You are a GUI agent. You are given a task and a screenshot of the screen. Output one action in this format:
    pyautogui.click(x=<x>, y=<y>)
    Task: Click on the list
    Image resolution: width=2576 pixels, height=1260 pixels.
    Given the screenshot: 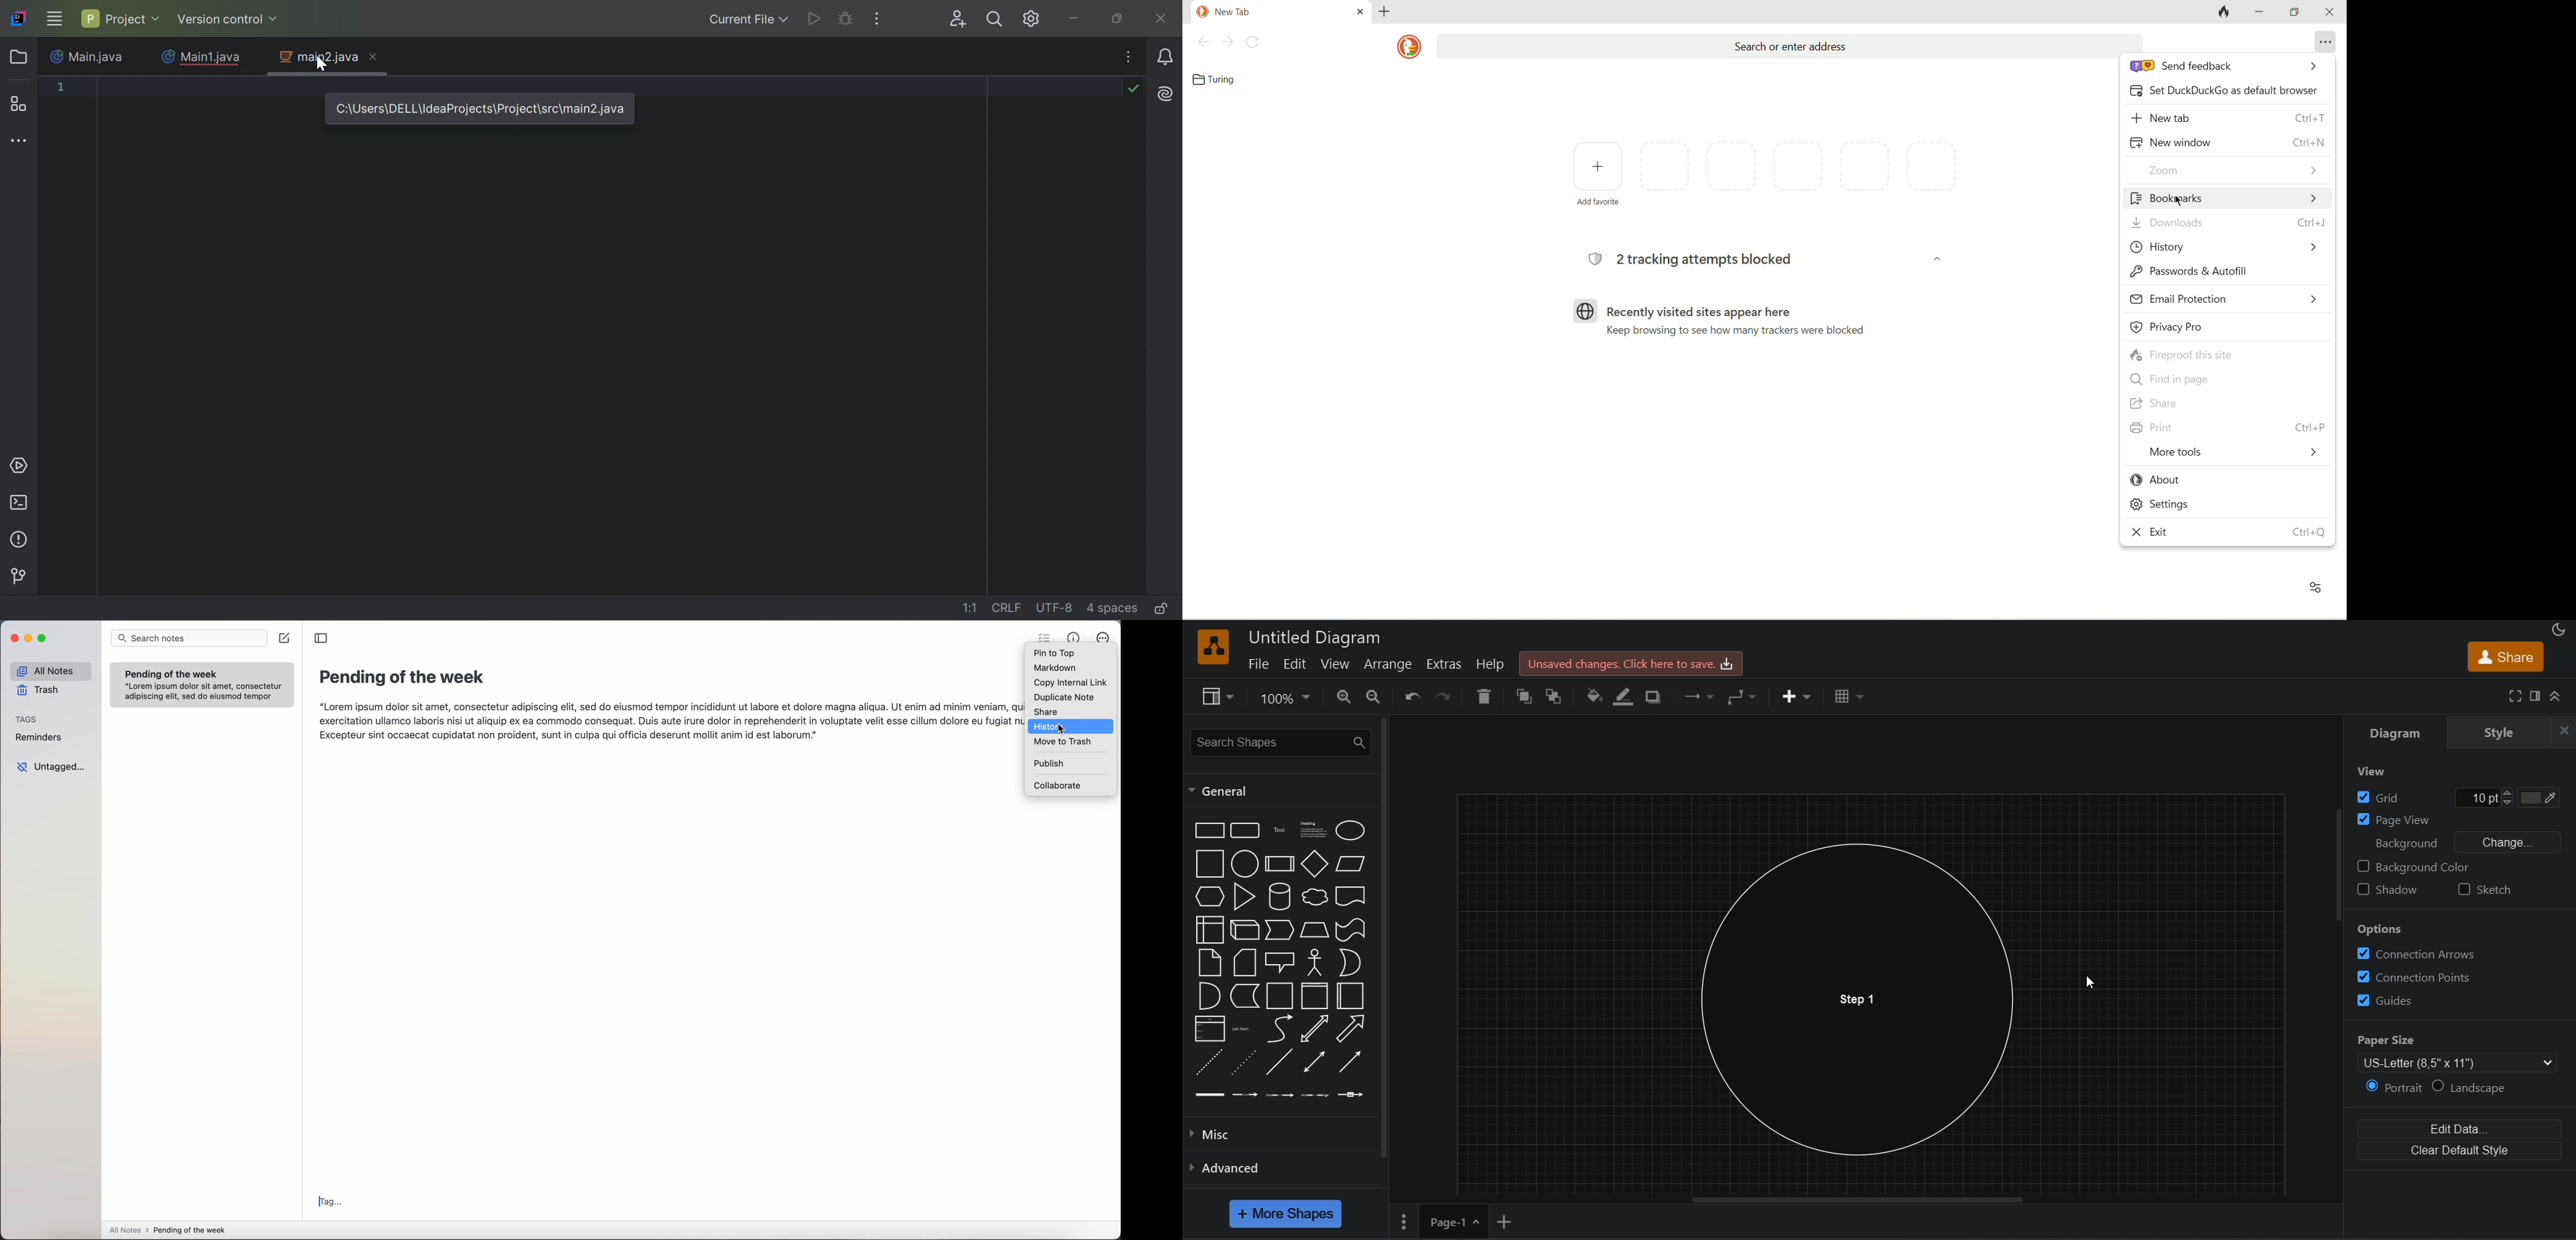 What is the action you would take?
    pyautogui.click(x=1209, y=1027)
    